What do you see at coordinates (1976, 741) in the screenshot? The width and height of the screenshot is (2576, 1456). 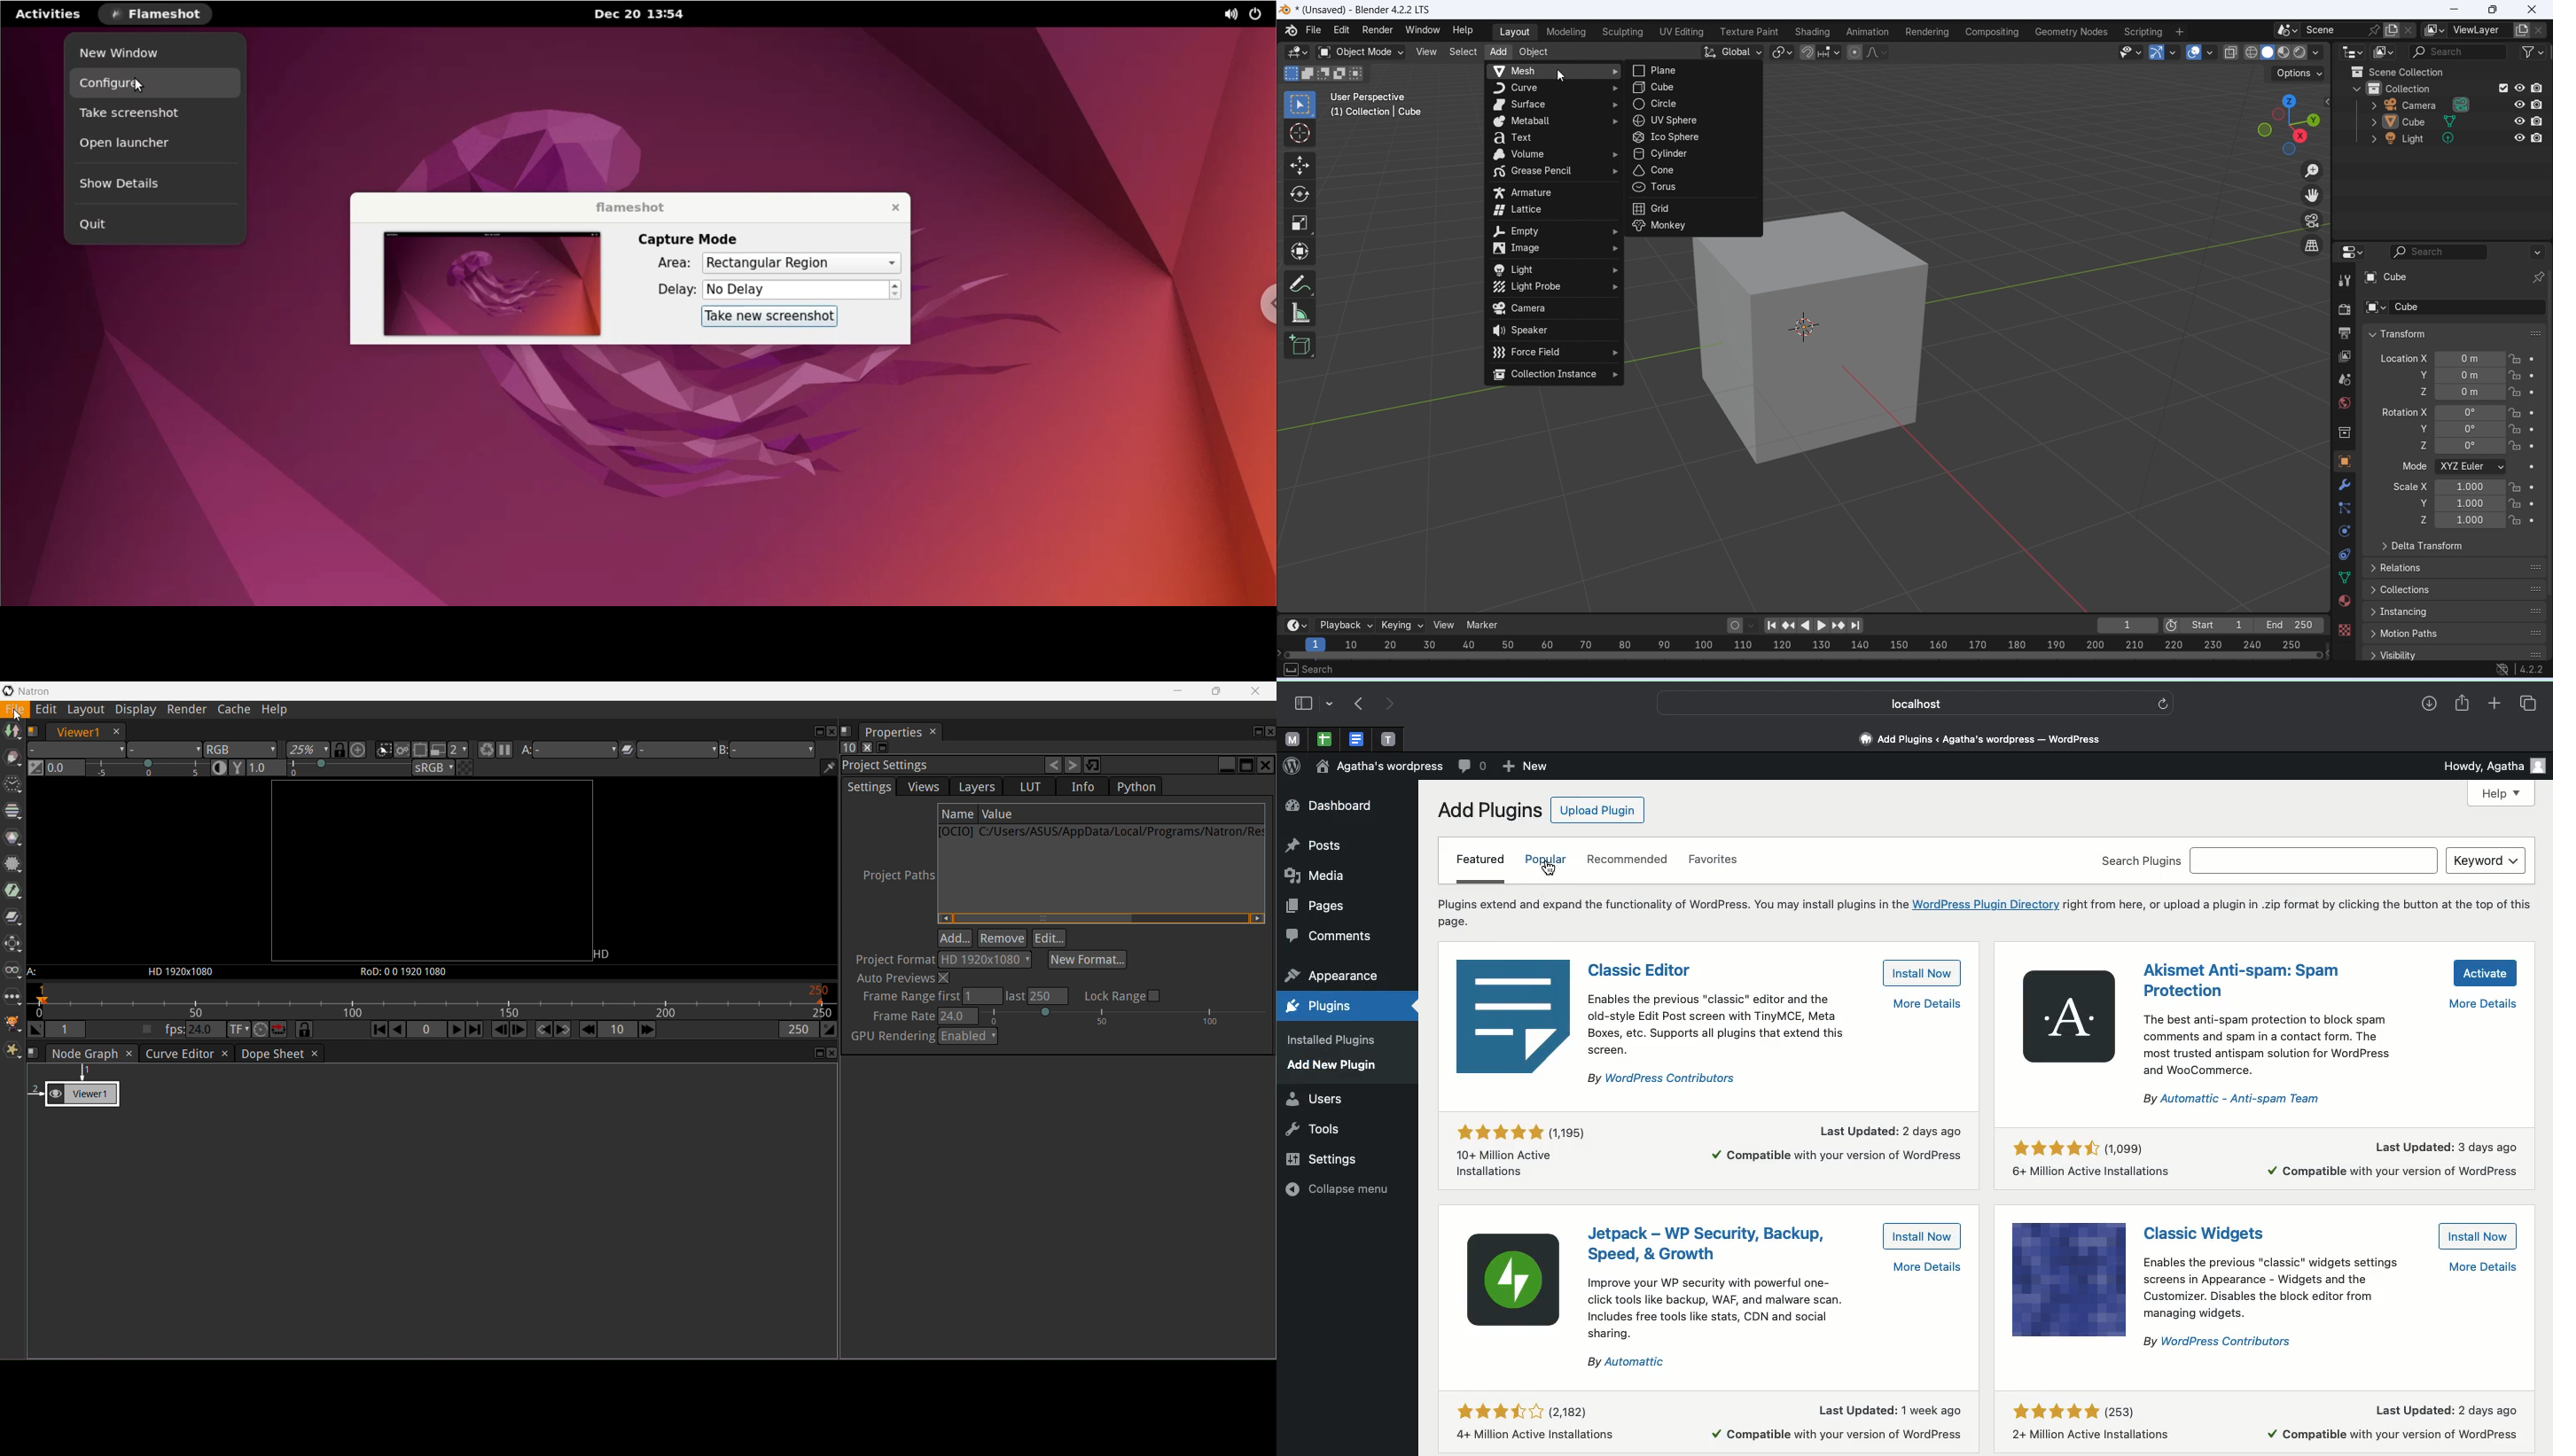 I see `Dashboard` at bounding box center [1976, 741].